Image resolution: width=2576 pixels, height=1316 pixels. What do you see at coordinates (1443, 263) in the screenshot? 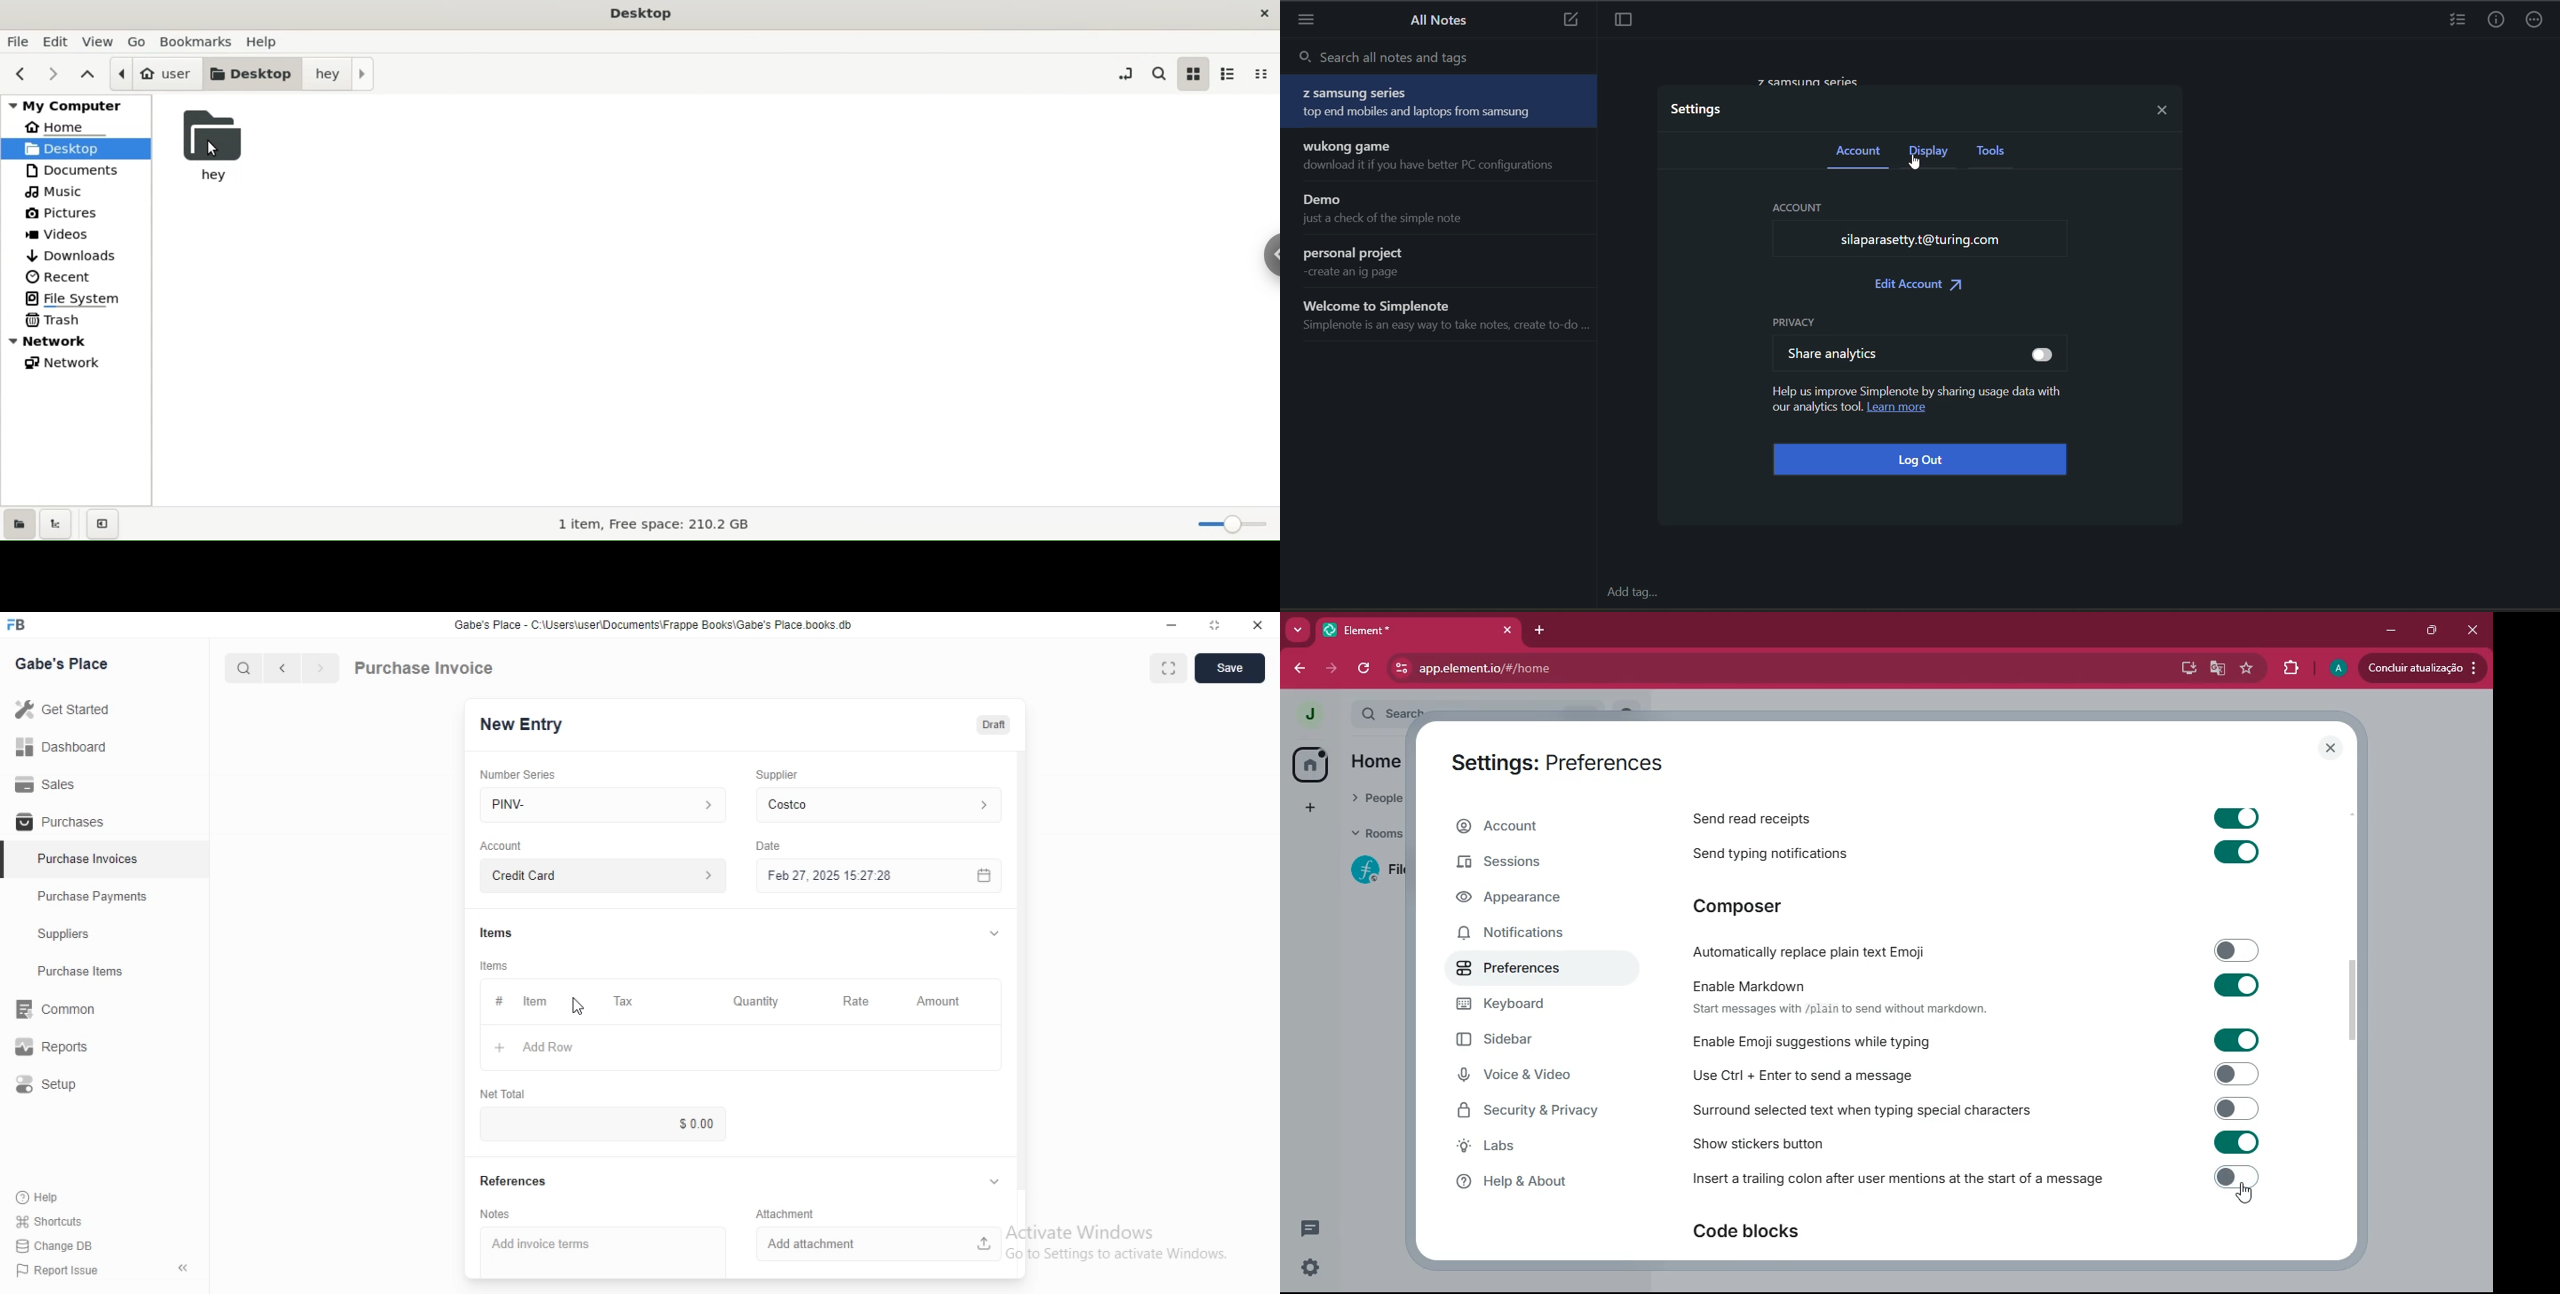
I see `personal project create an ig page` at bounding box center [1443, 263].